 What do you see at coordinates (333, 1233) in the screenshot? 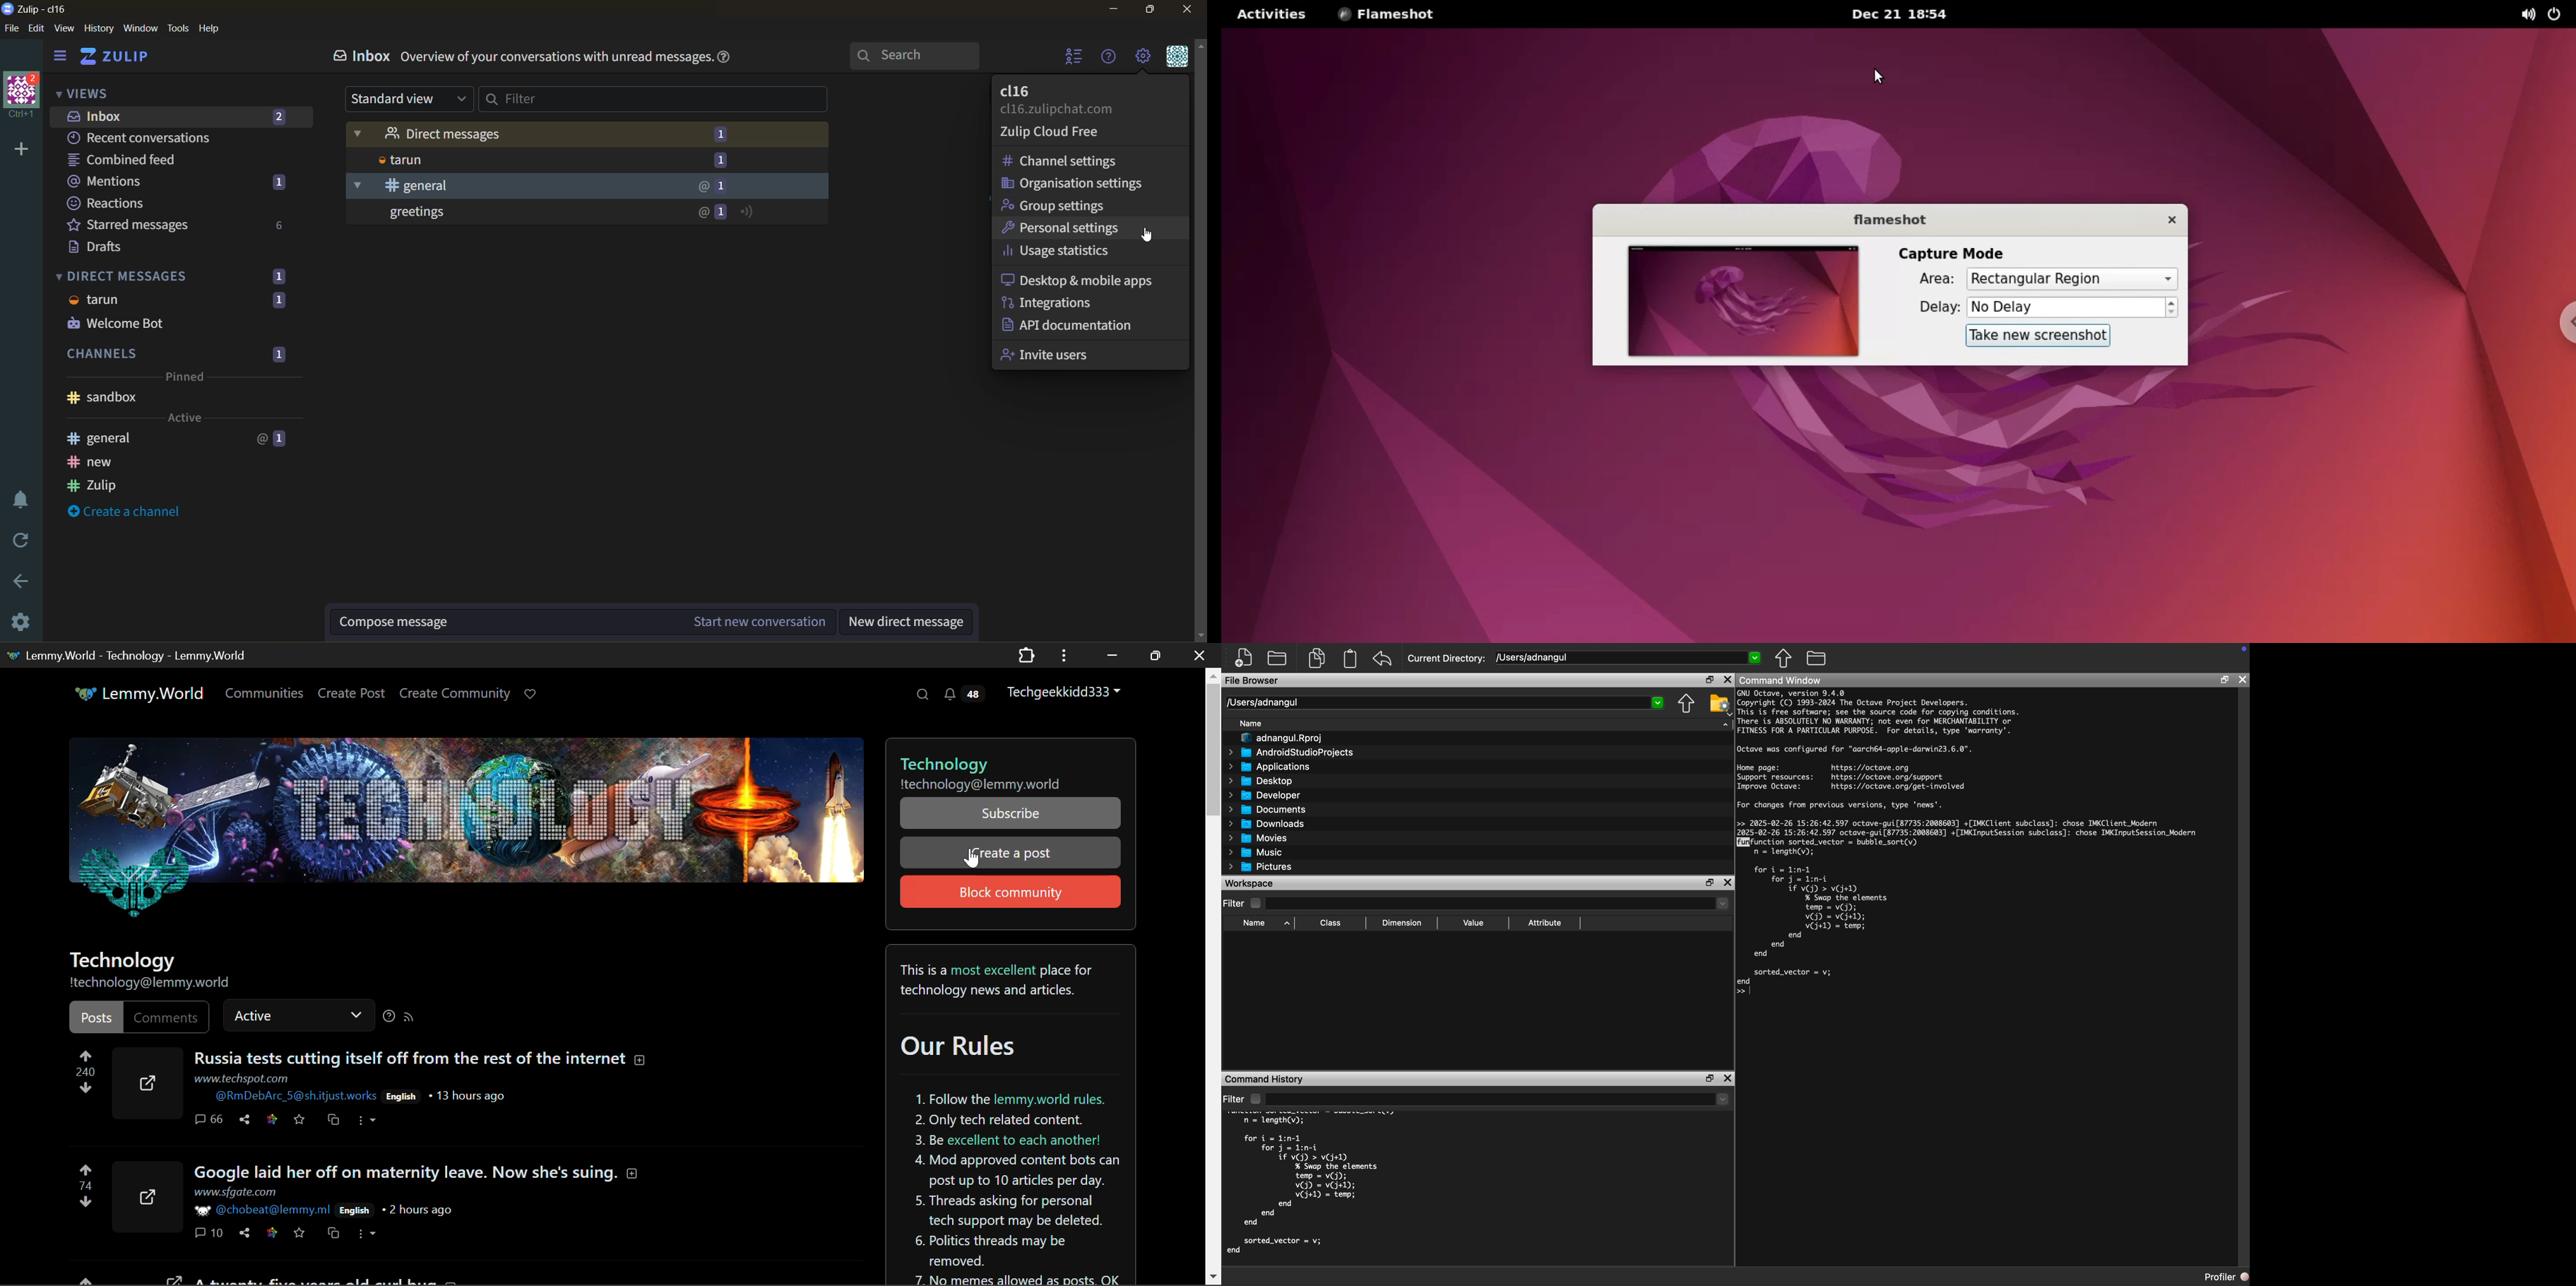
I see `Cross-post` at bounding box center [333, 1233].